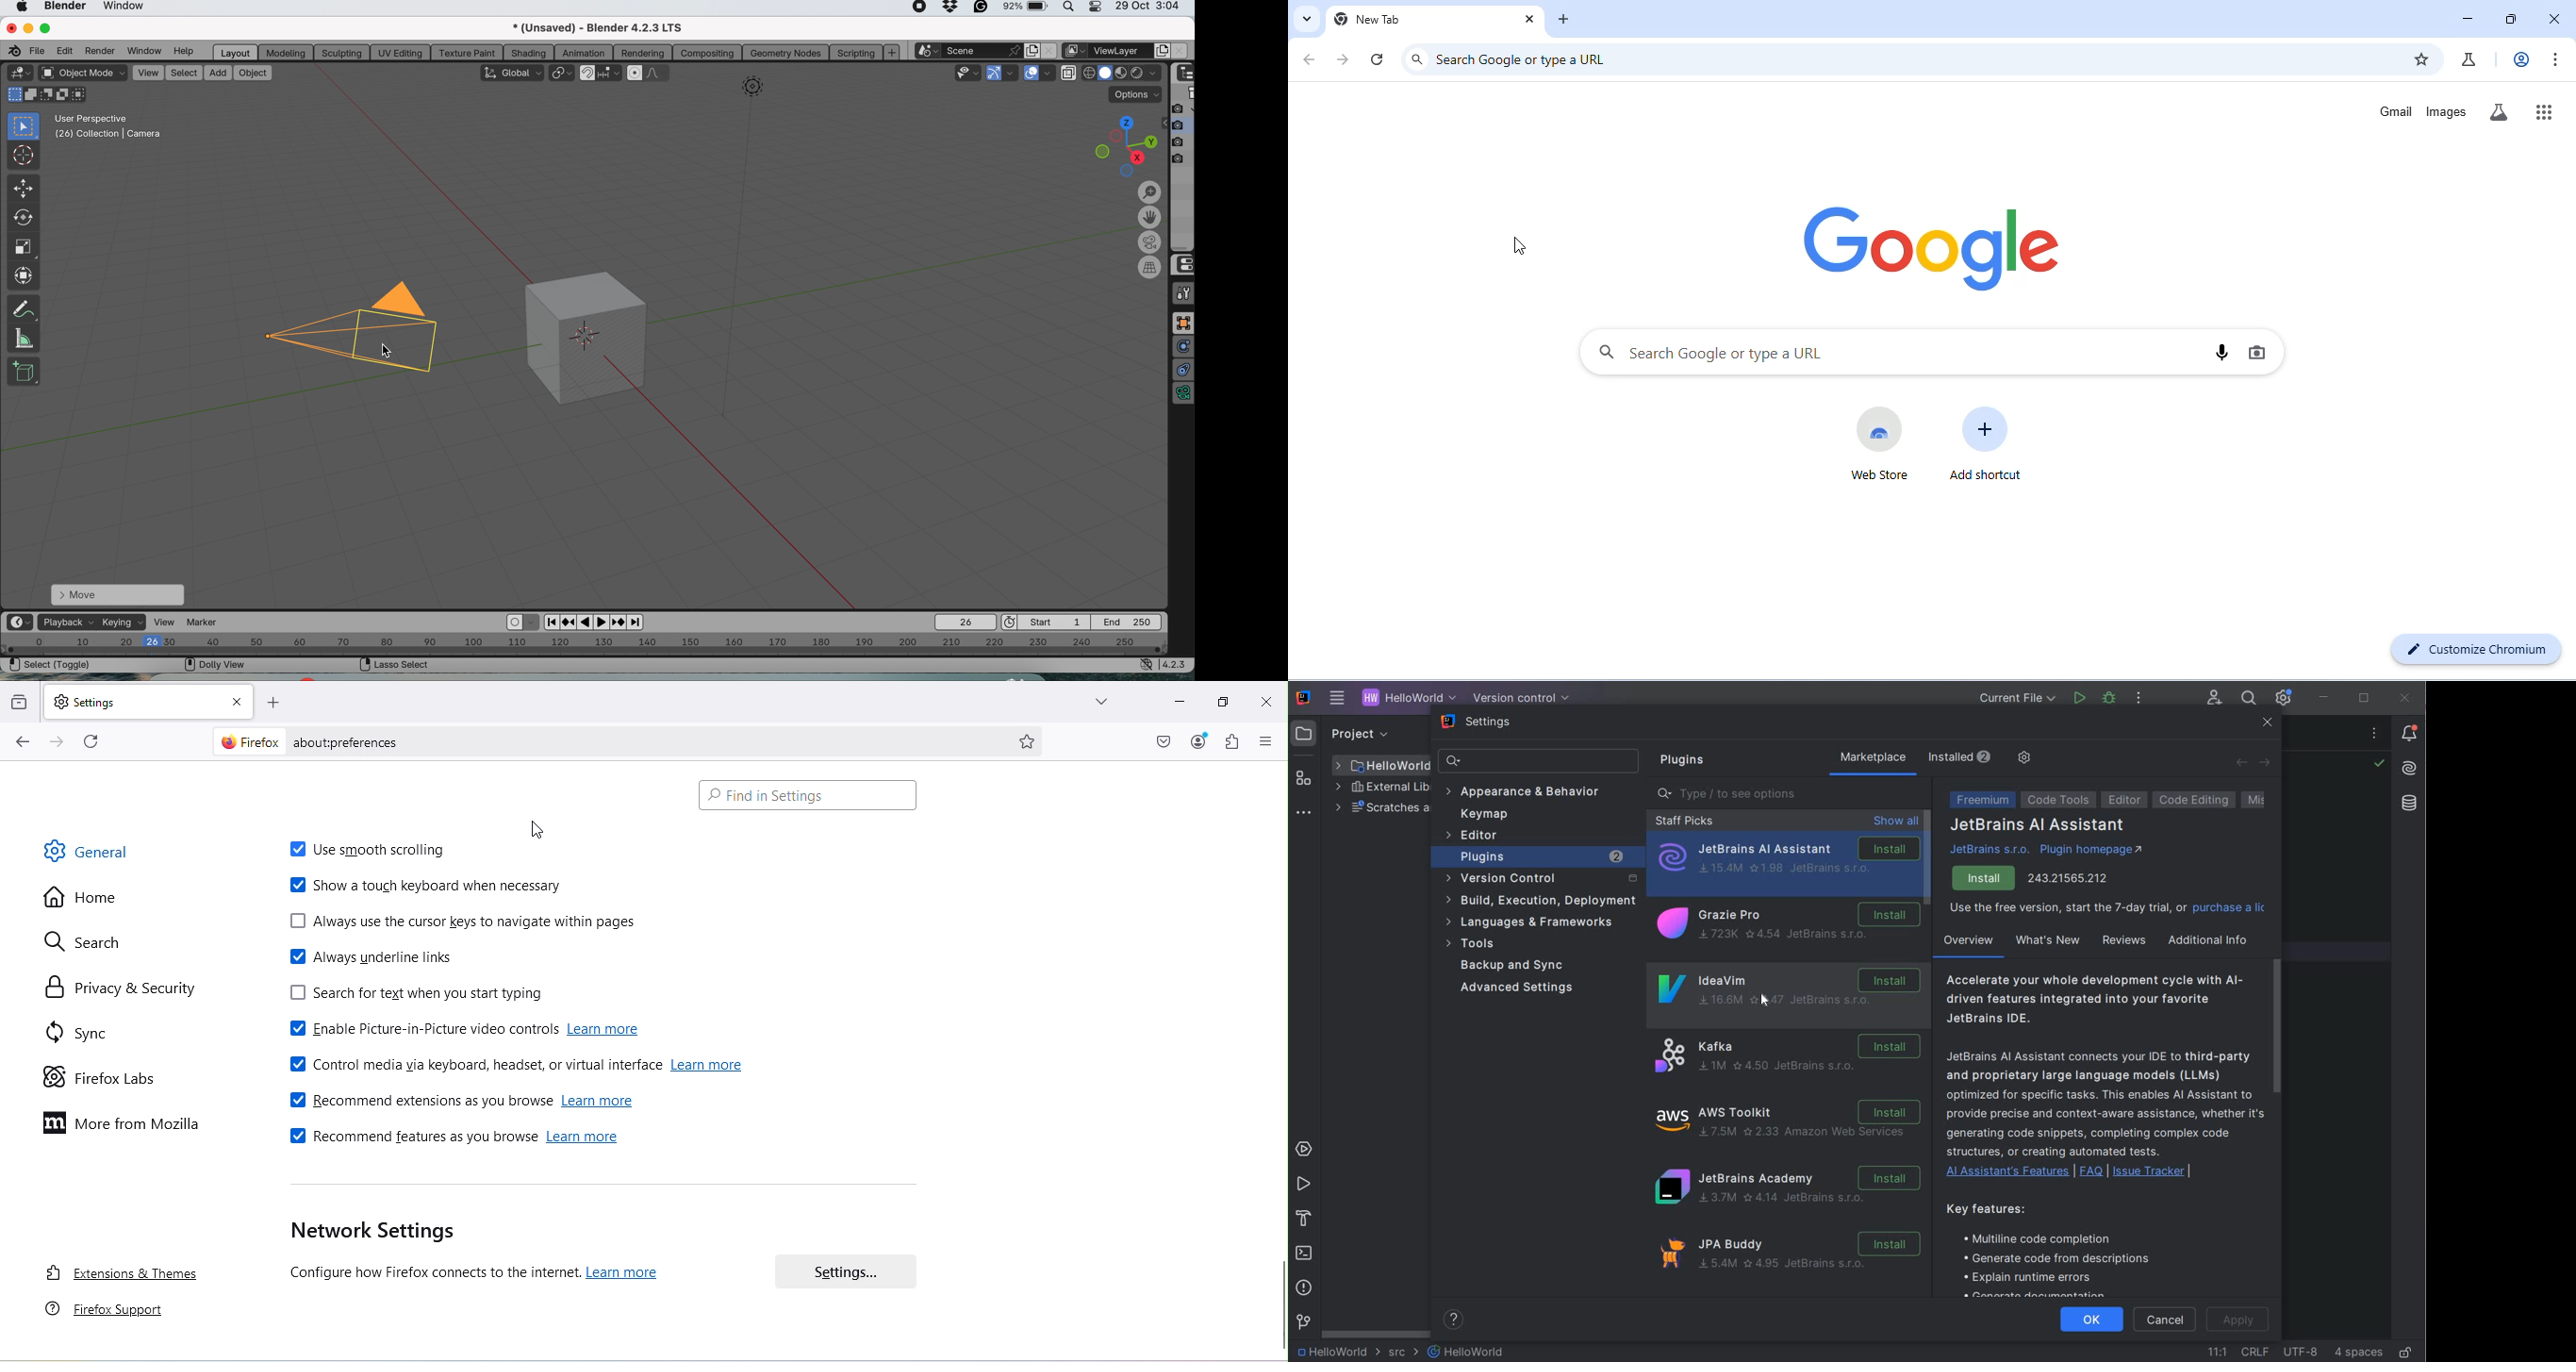  Describe the element at coordinates (465, 925) in the screenshot. I see `Always use the cursor keys to navigate within pages` at that location.